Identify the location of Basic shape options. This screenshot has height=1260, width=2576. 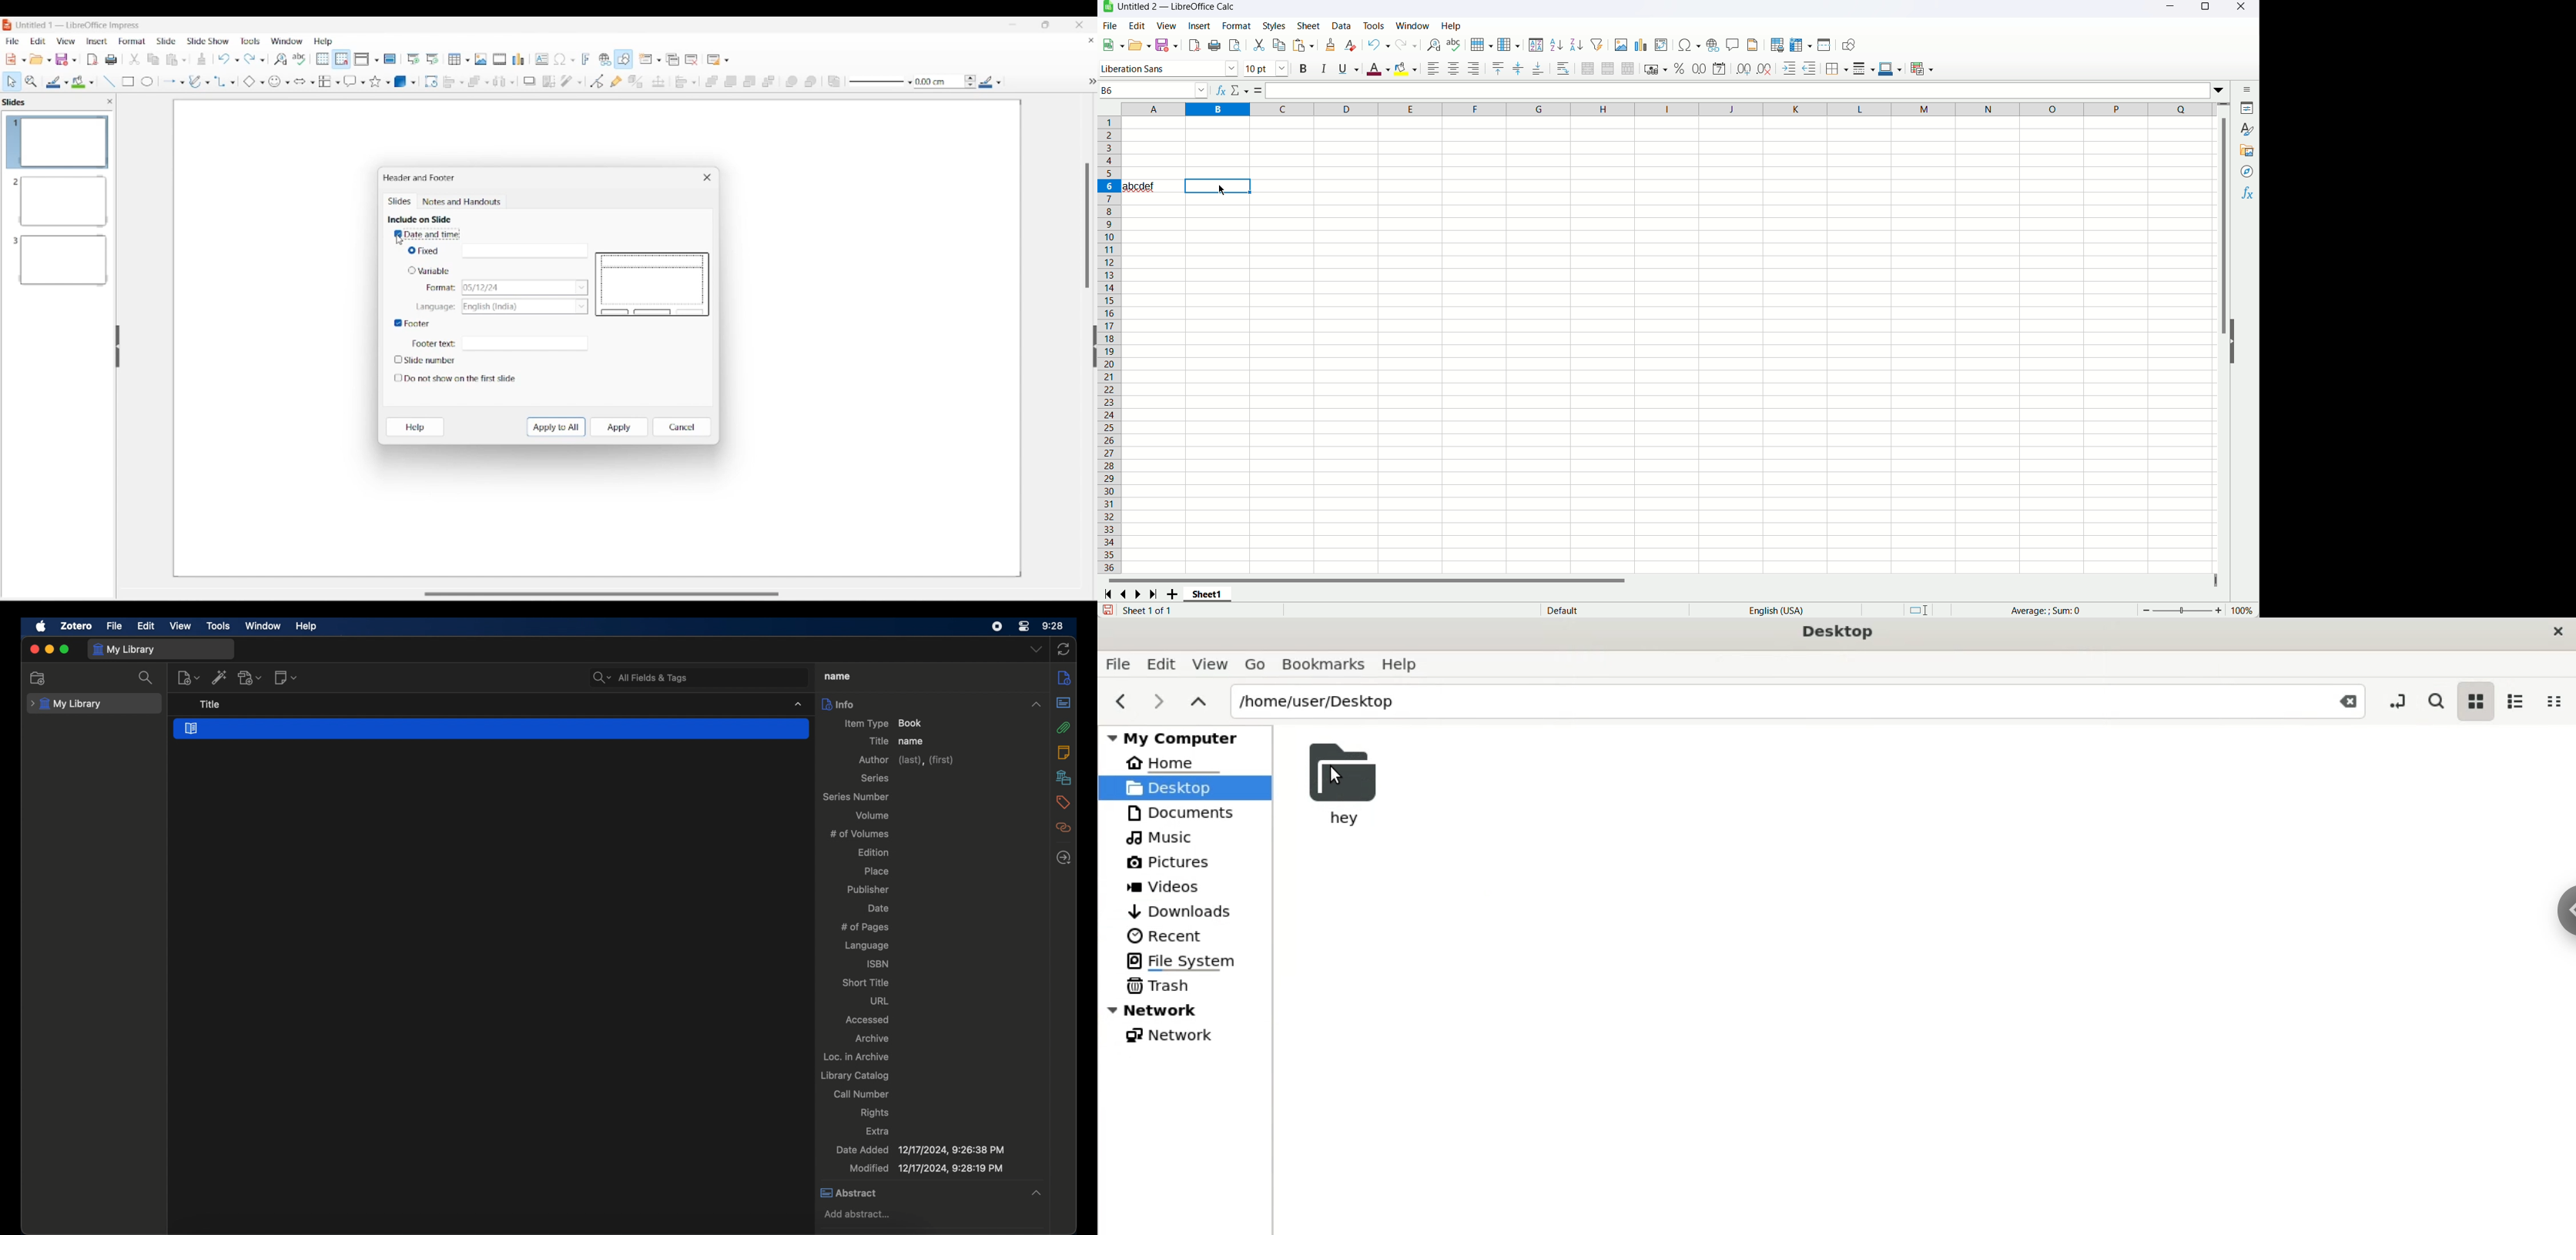
(254, 82).